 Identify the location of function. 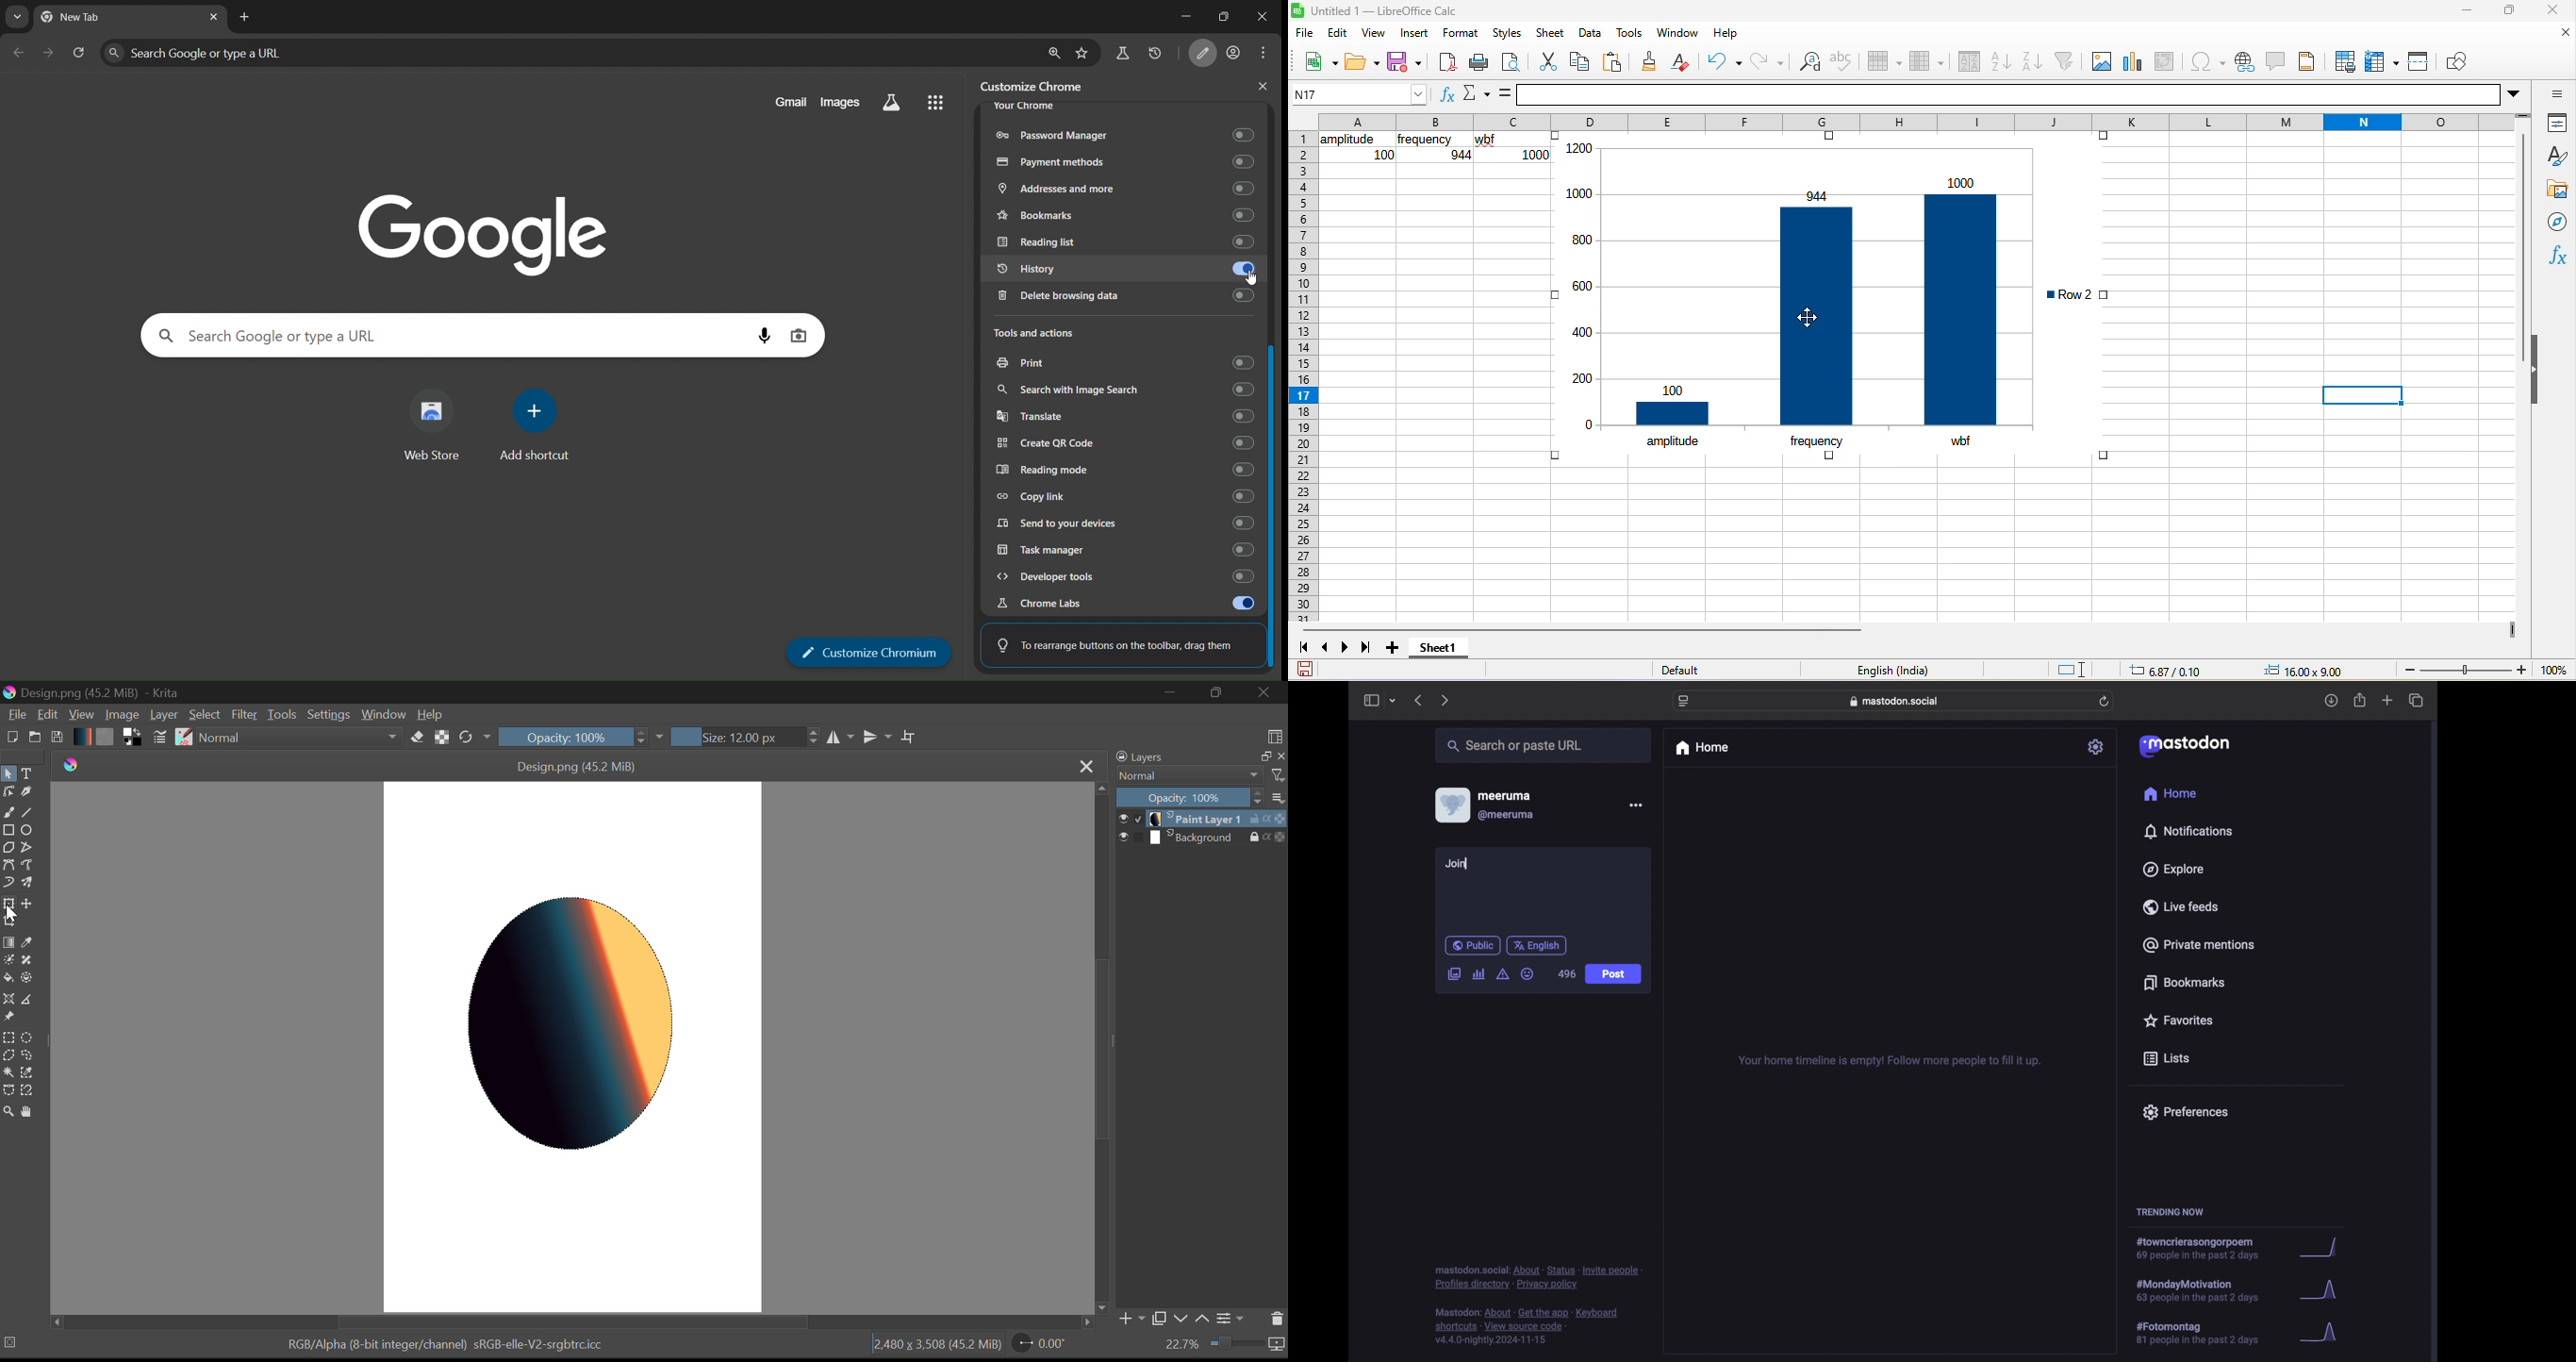
(2554, 254).